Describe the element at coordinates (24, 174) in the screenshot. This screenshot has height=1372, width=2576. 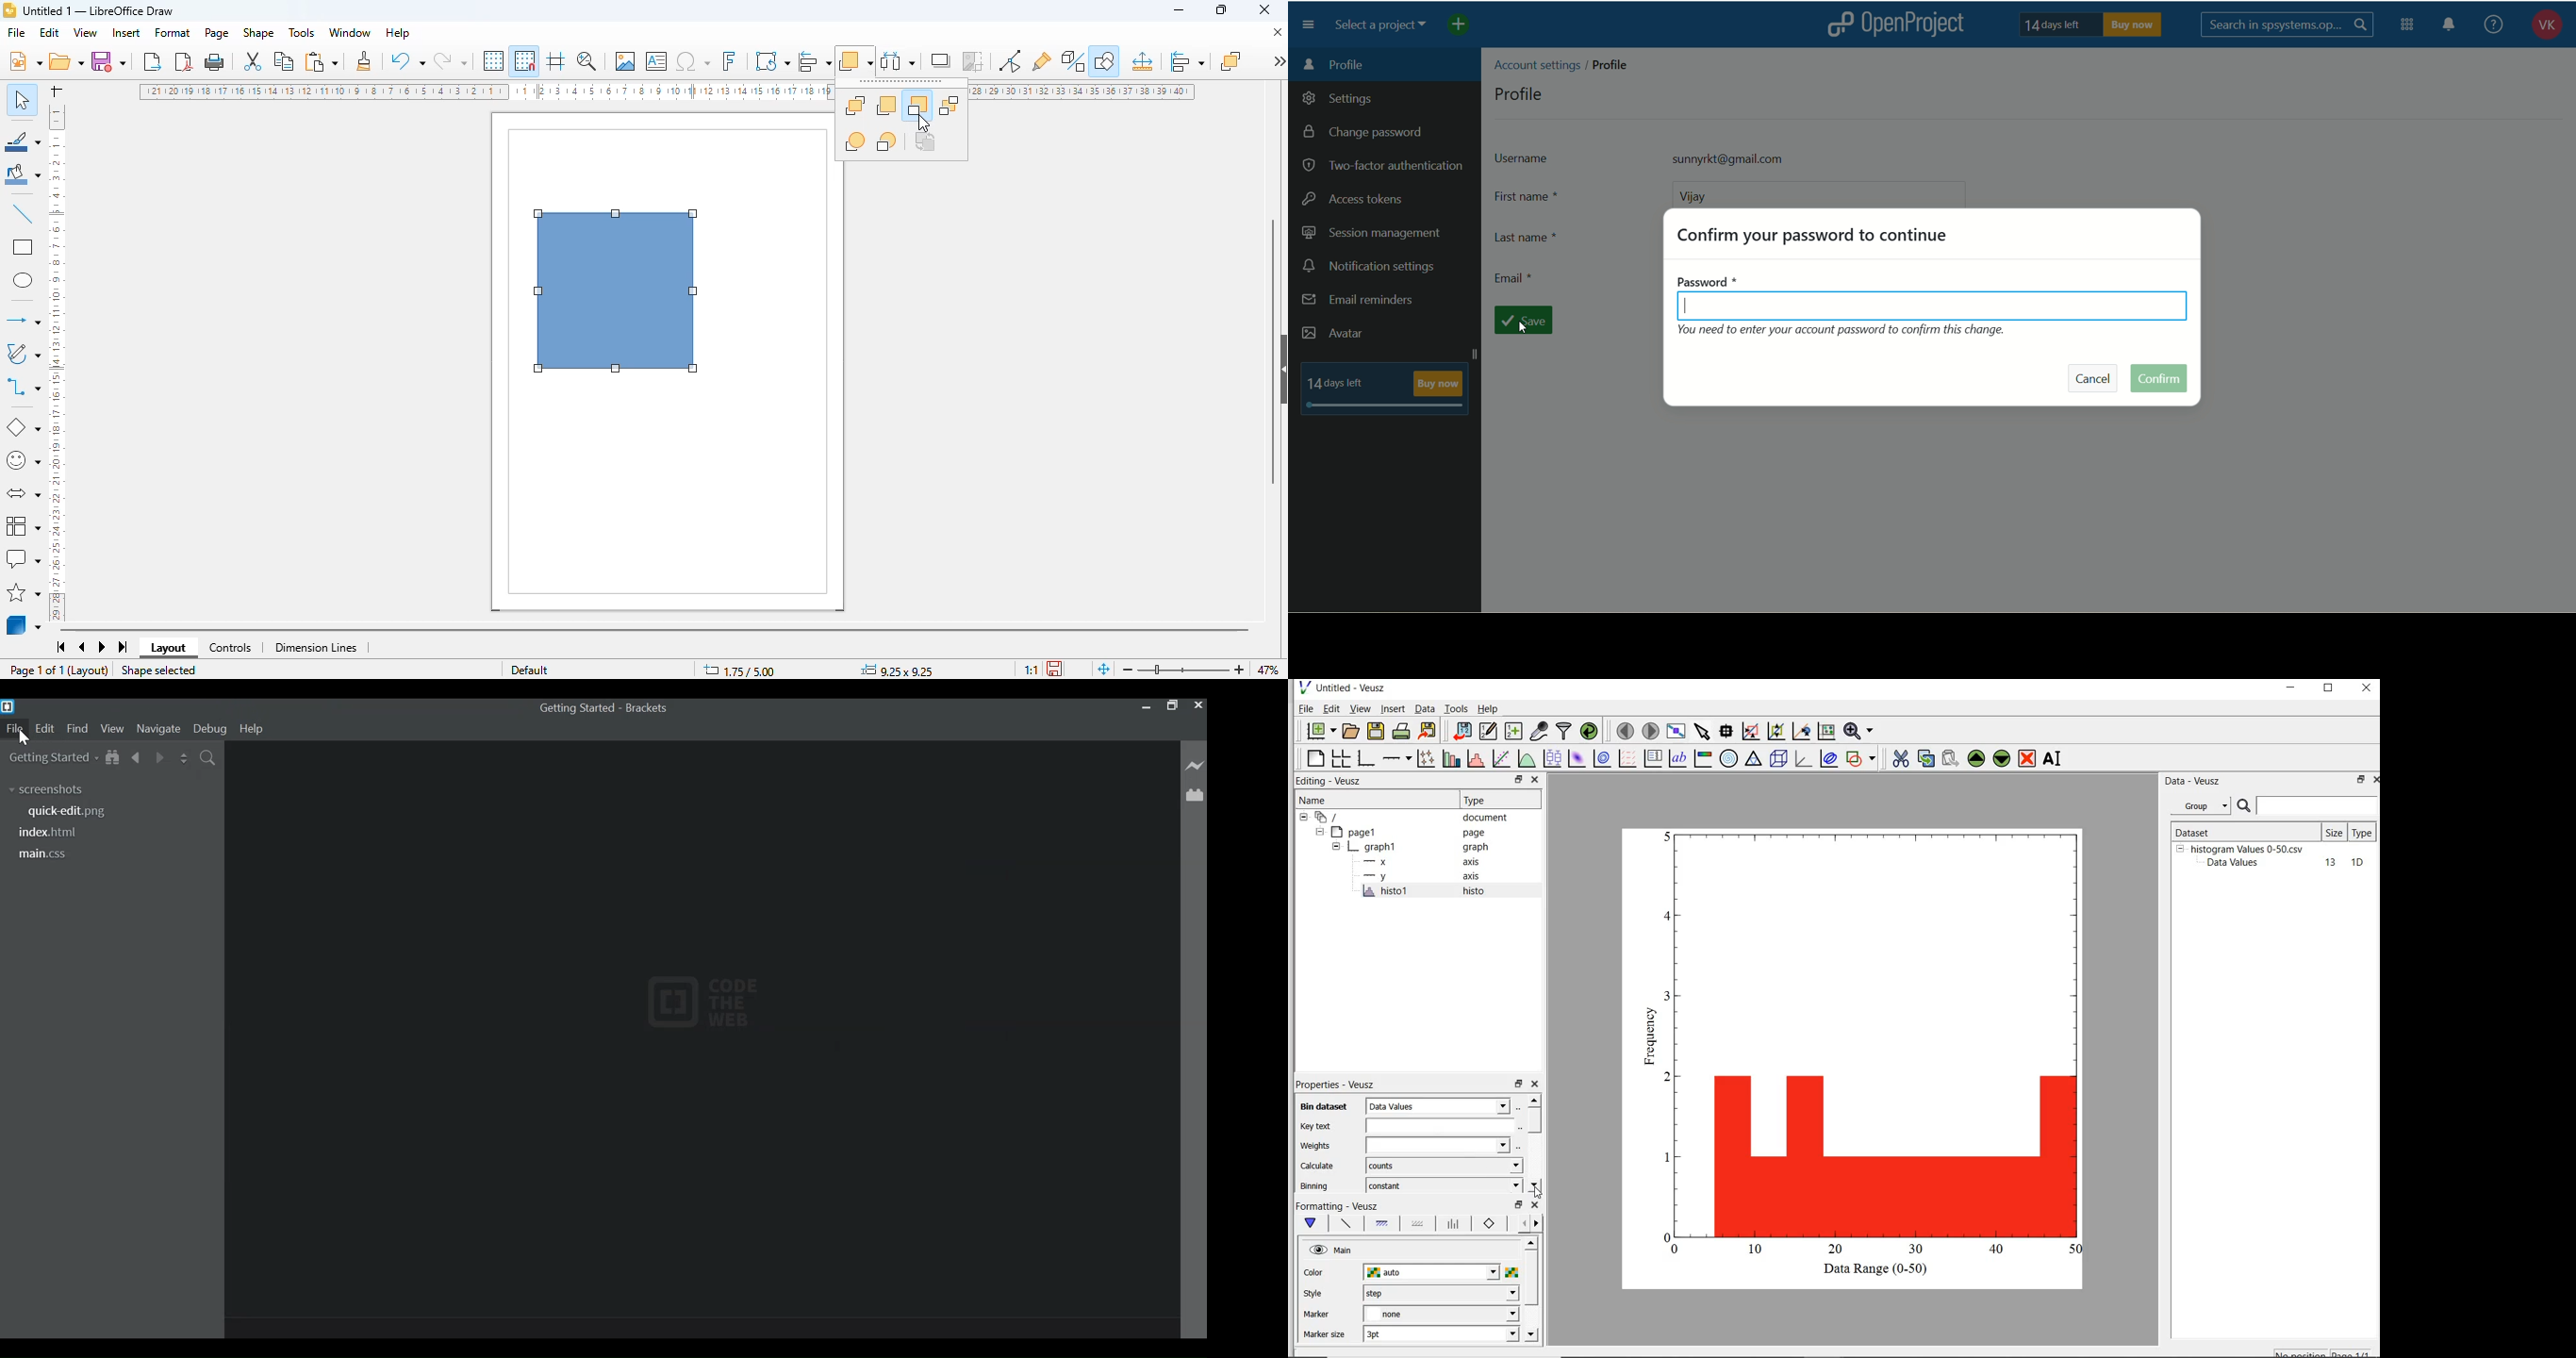
I see `fill color` at that location.